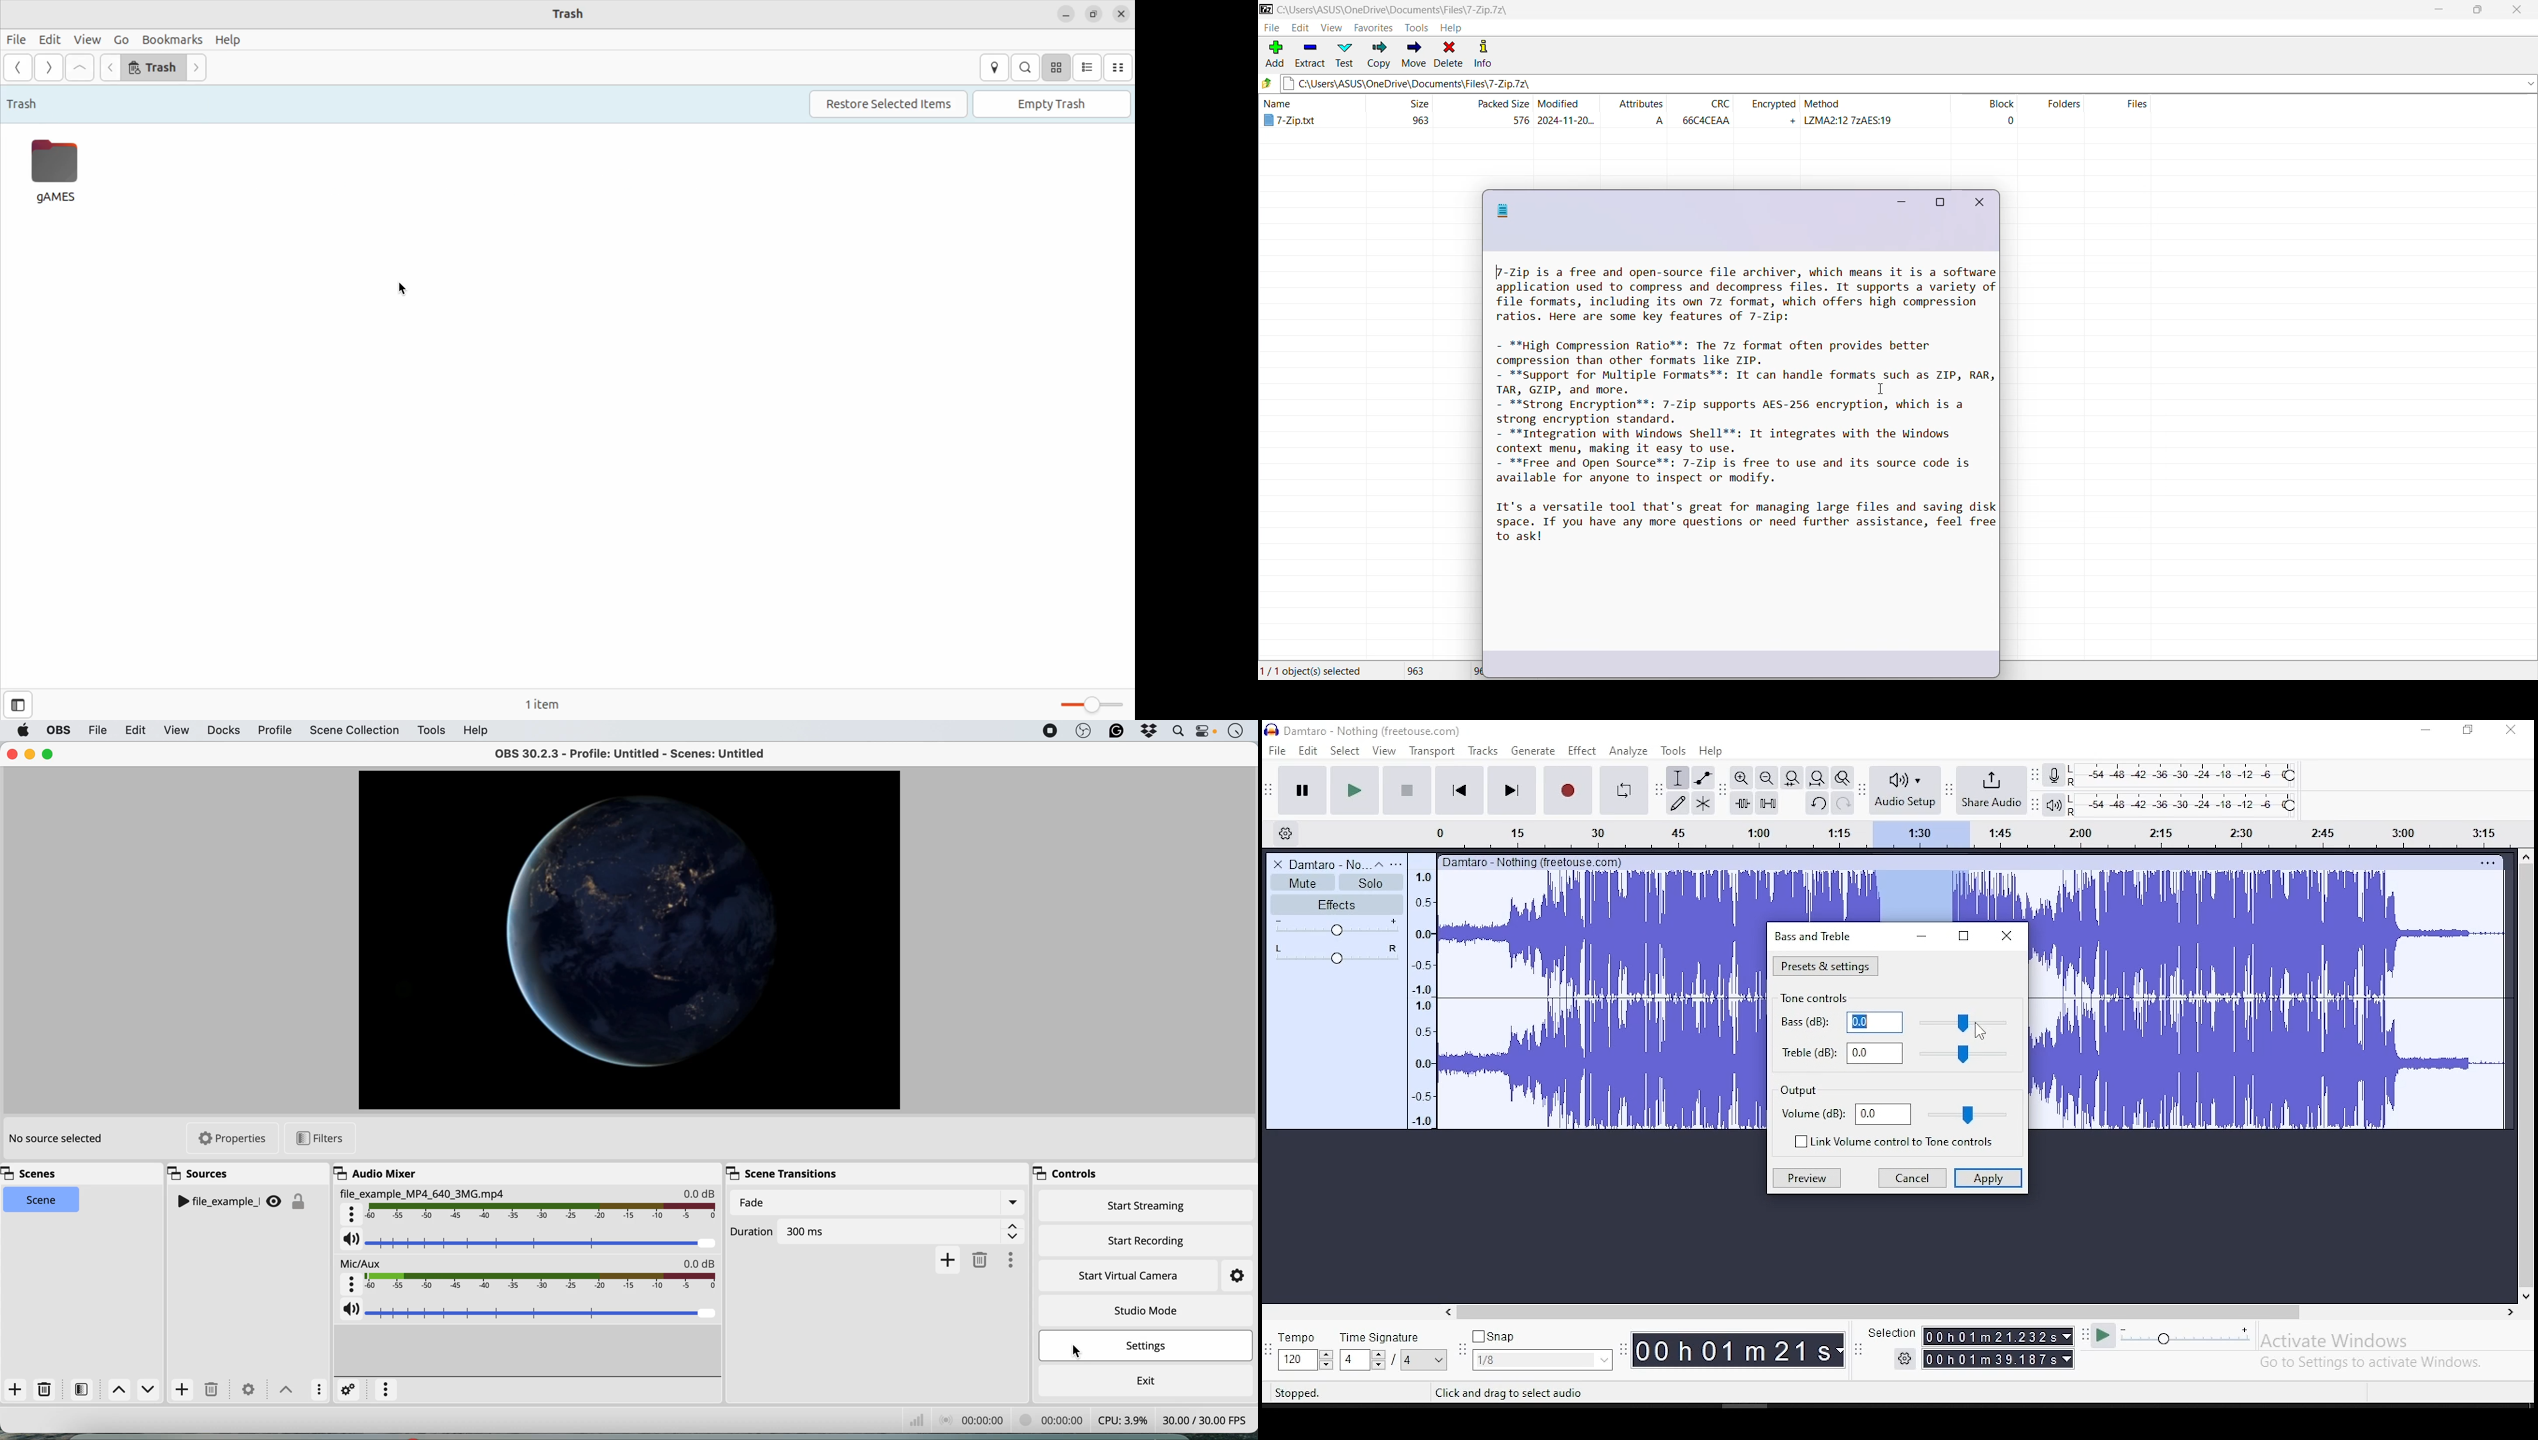  What do you see at coordinates (2468, 730) in the screenshot?
I see `Maximize` at bounding box center [2468, 730].